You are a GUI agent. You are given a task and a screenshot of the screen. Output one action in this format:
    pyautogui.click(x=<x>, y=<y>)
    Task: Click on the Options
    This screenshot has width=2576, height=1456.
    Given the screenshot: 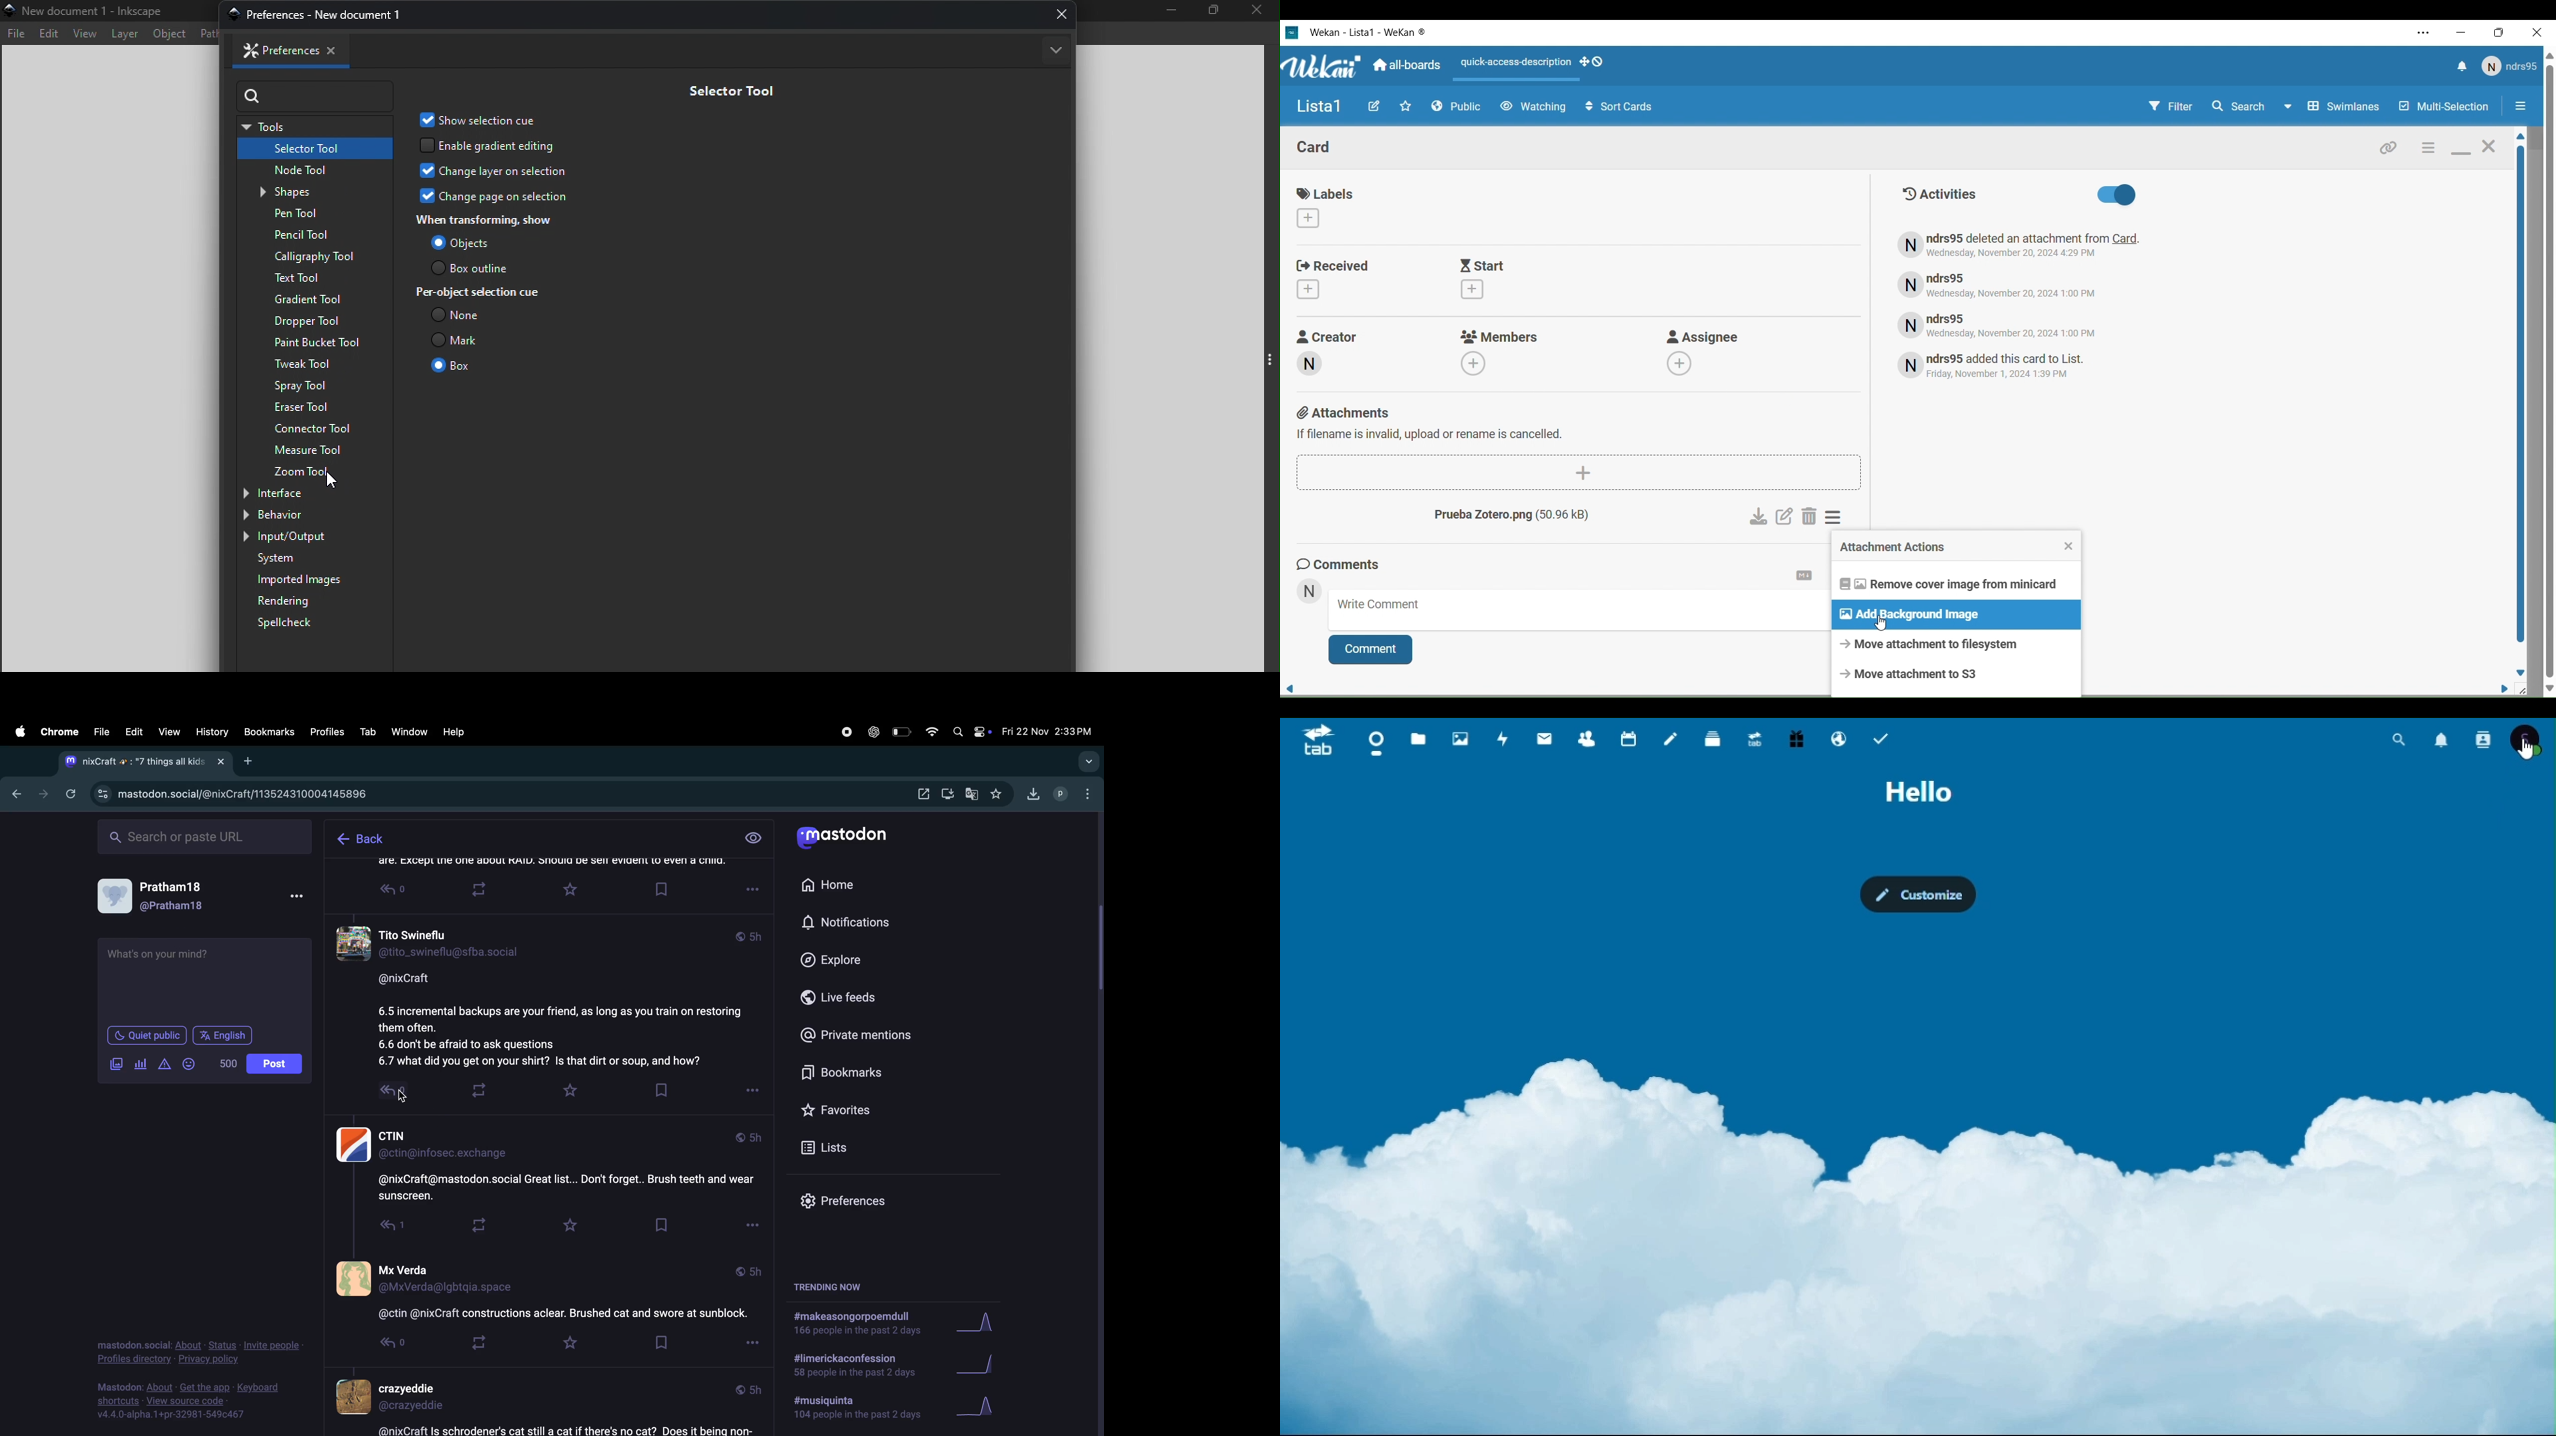 What is the action you would take?
    pyautogui.click(x=753, y=891)
    